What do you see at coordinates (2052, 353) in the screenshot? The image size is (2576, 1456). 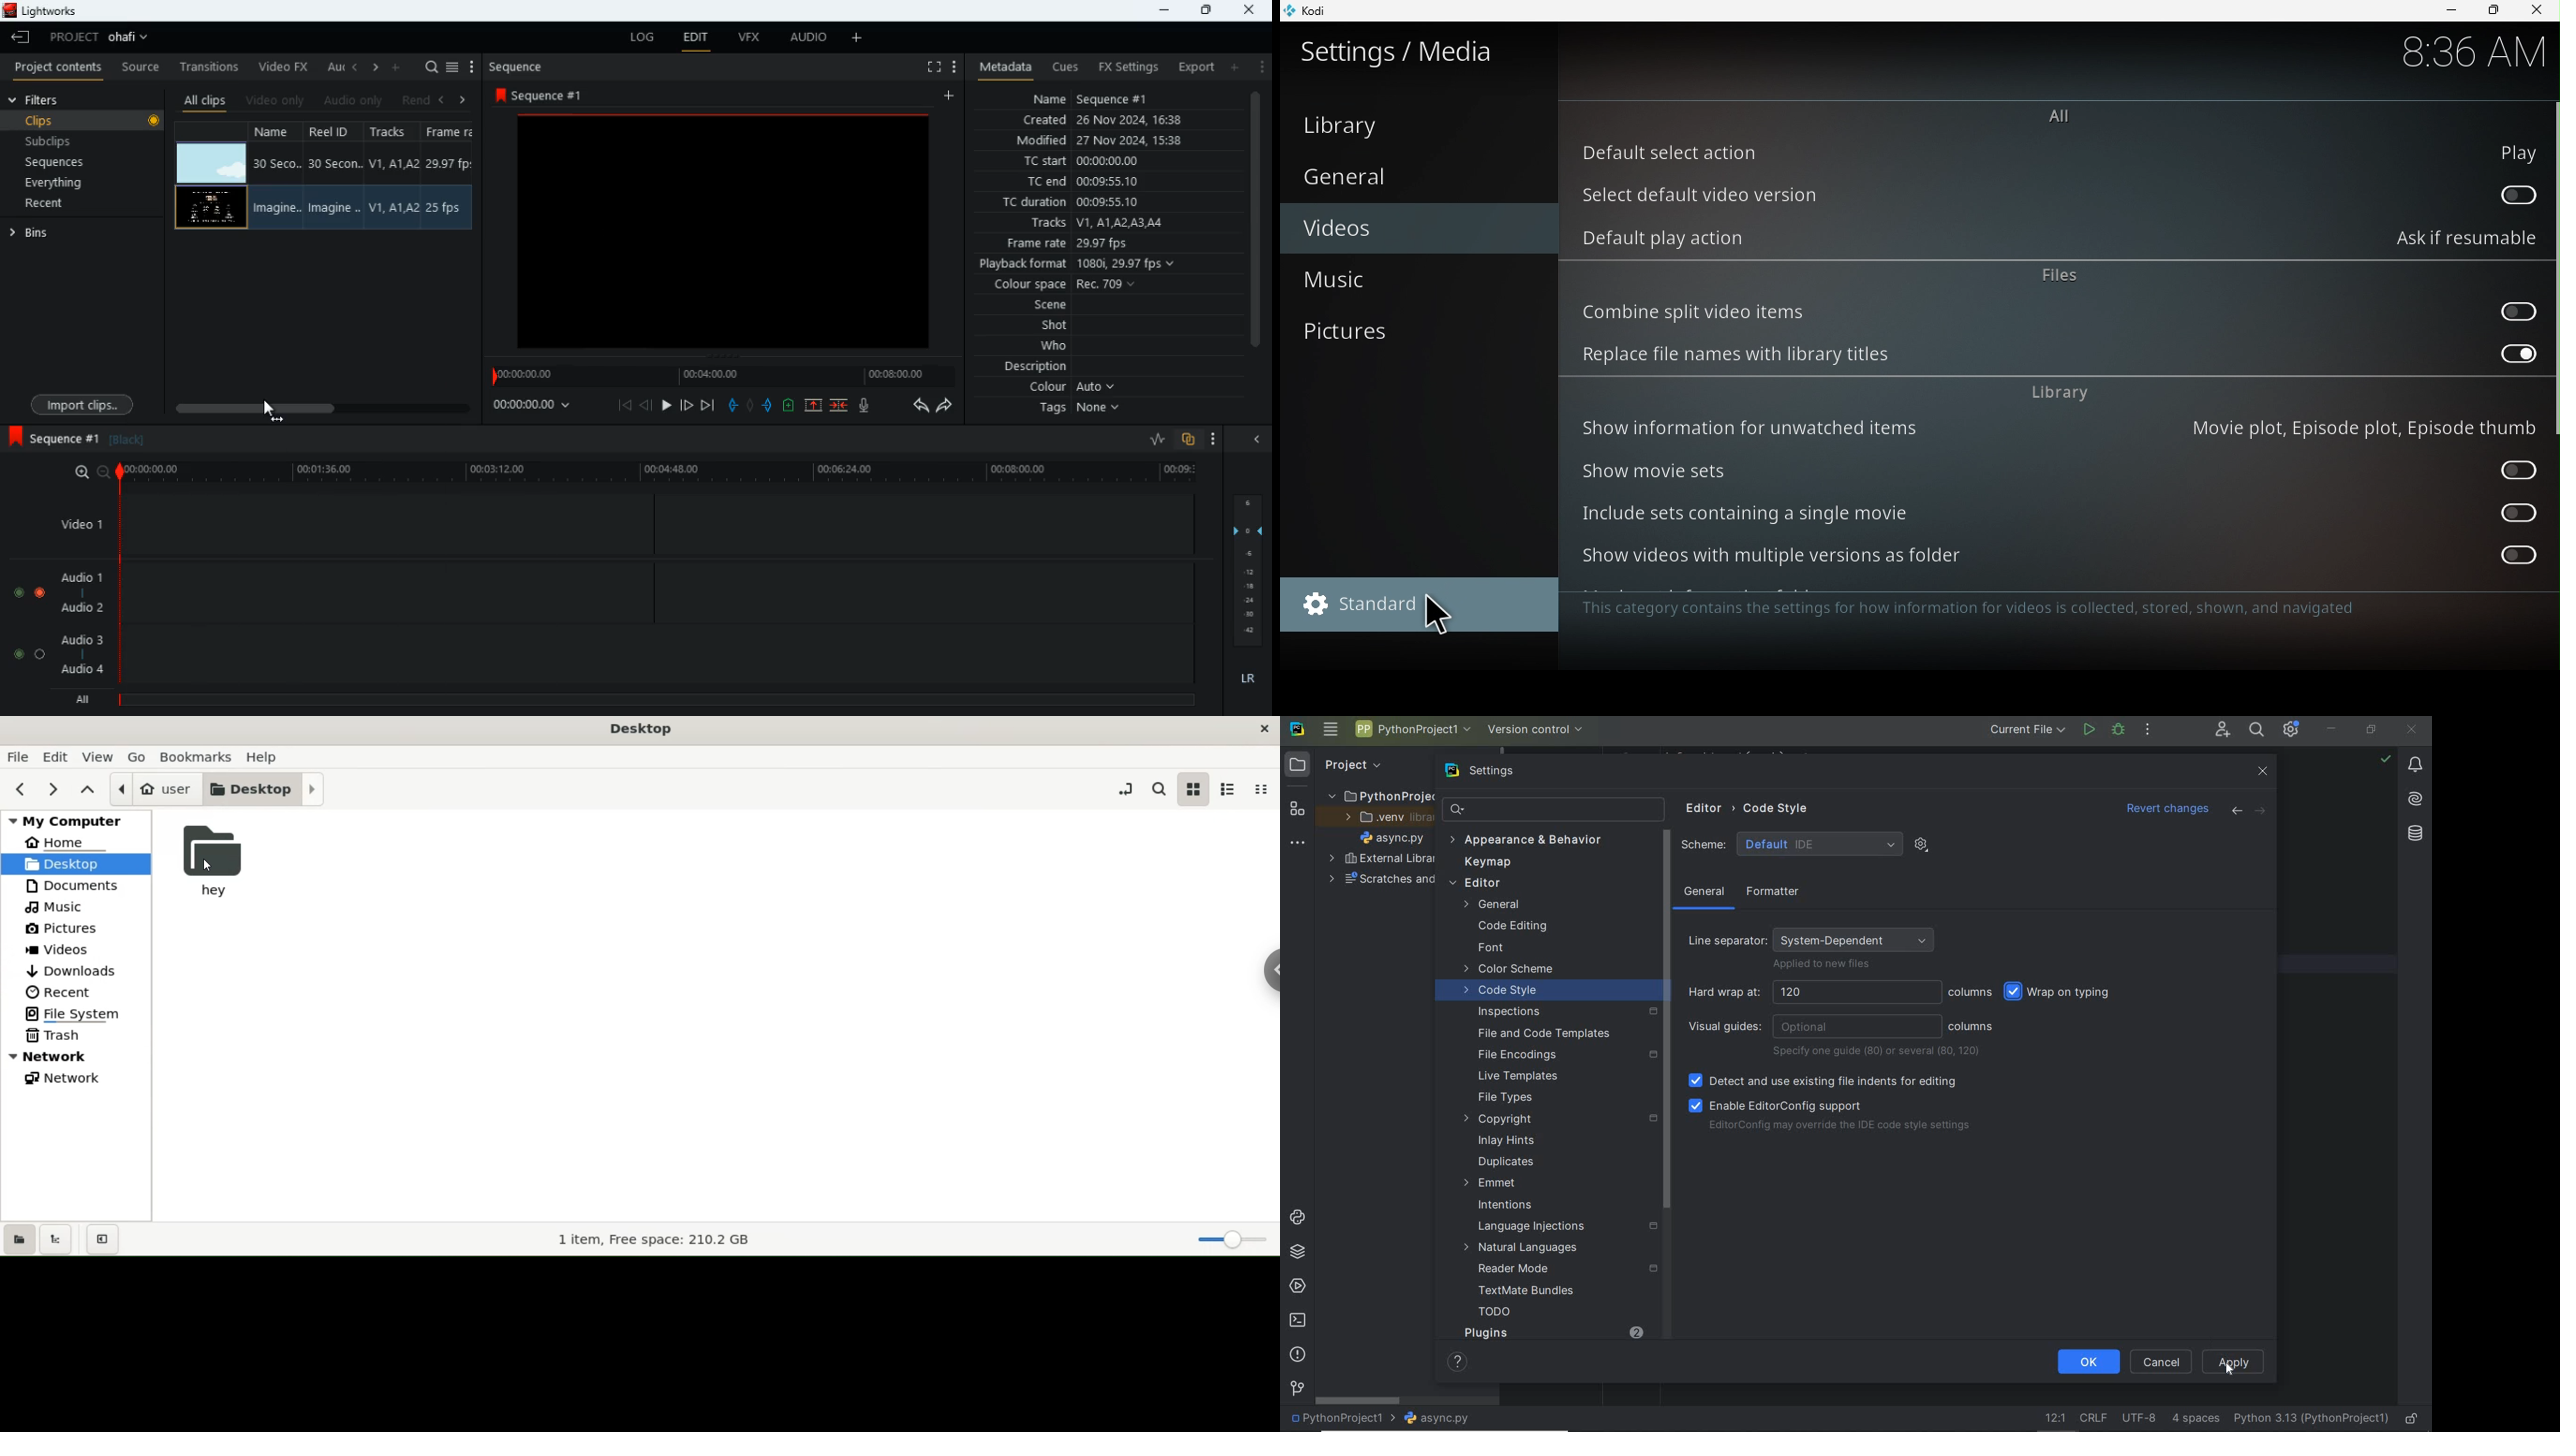 I see `Replace file names with library titles` at bounding box center [2052, 353].